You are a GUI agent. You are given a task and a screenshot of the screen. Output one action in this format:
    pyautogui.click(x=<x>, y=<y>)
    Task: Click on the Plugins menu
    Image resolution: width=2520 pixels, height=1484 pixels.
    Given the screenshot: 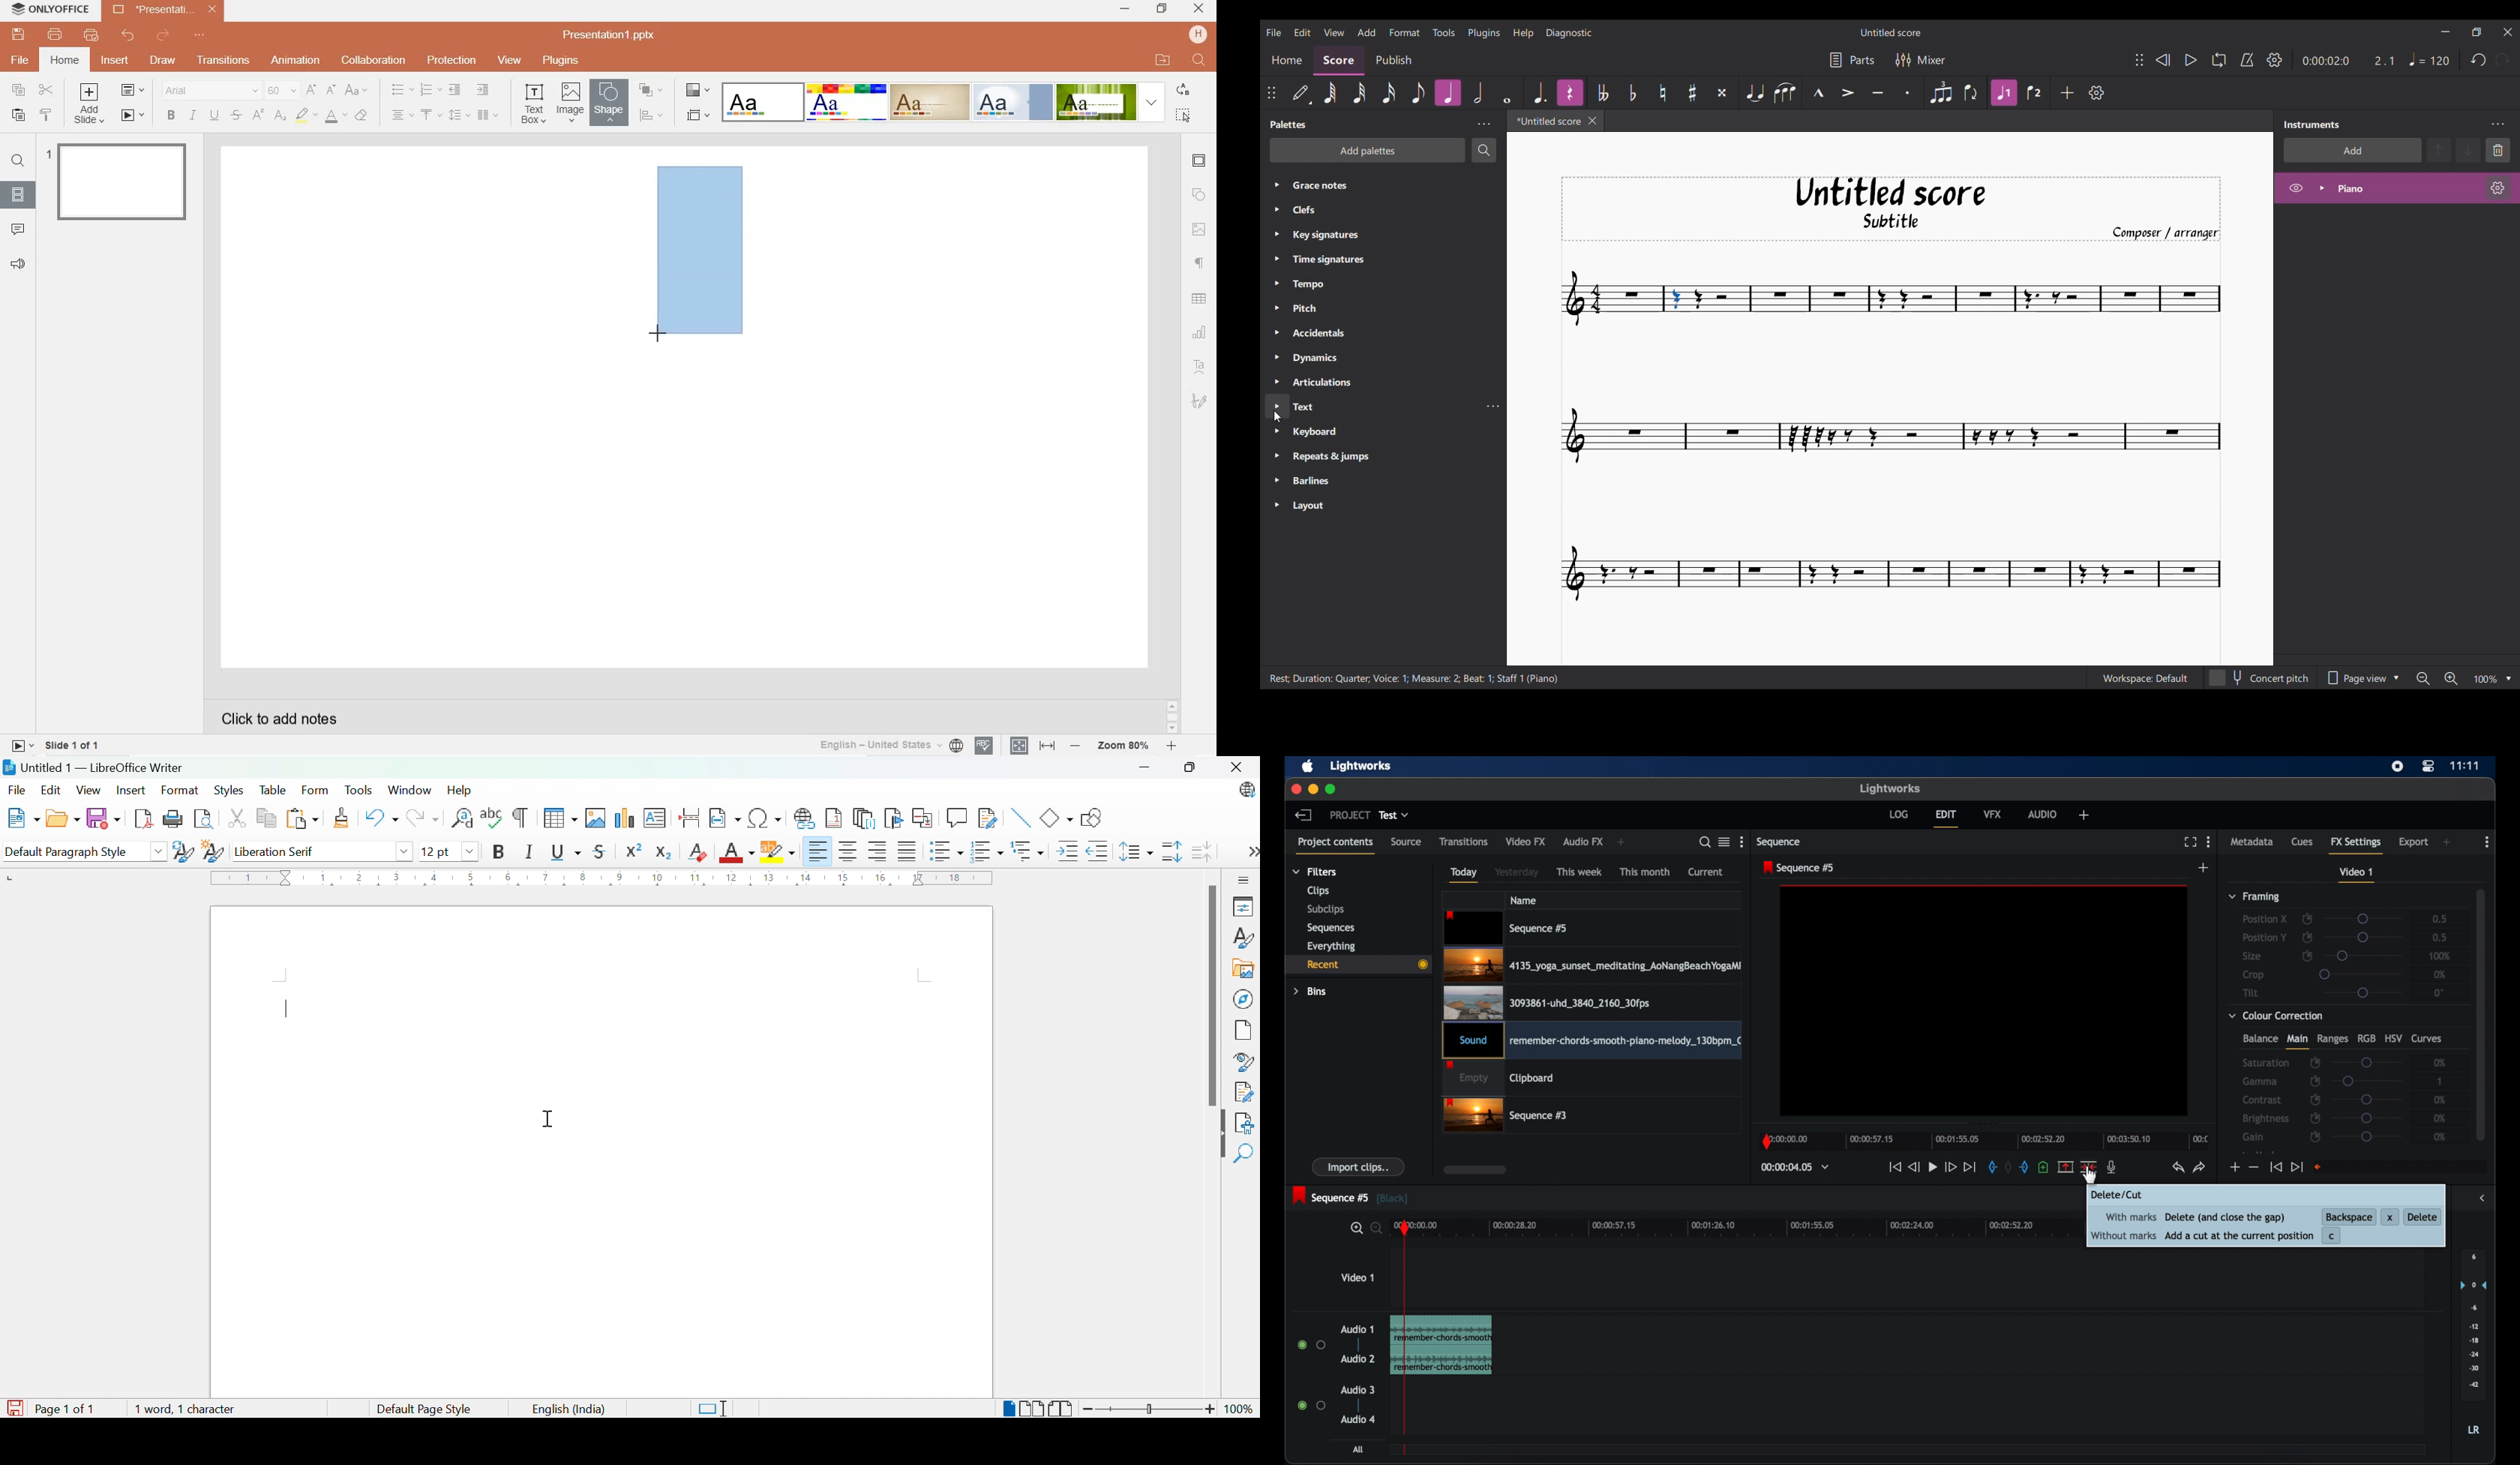 What is the action you would take?
    pyautogui.click(x=1484, y=33)
    